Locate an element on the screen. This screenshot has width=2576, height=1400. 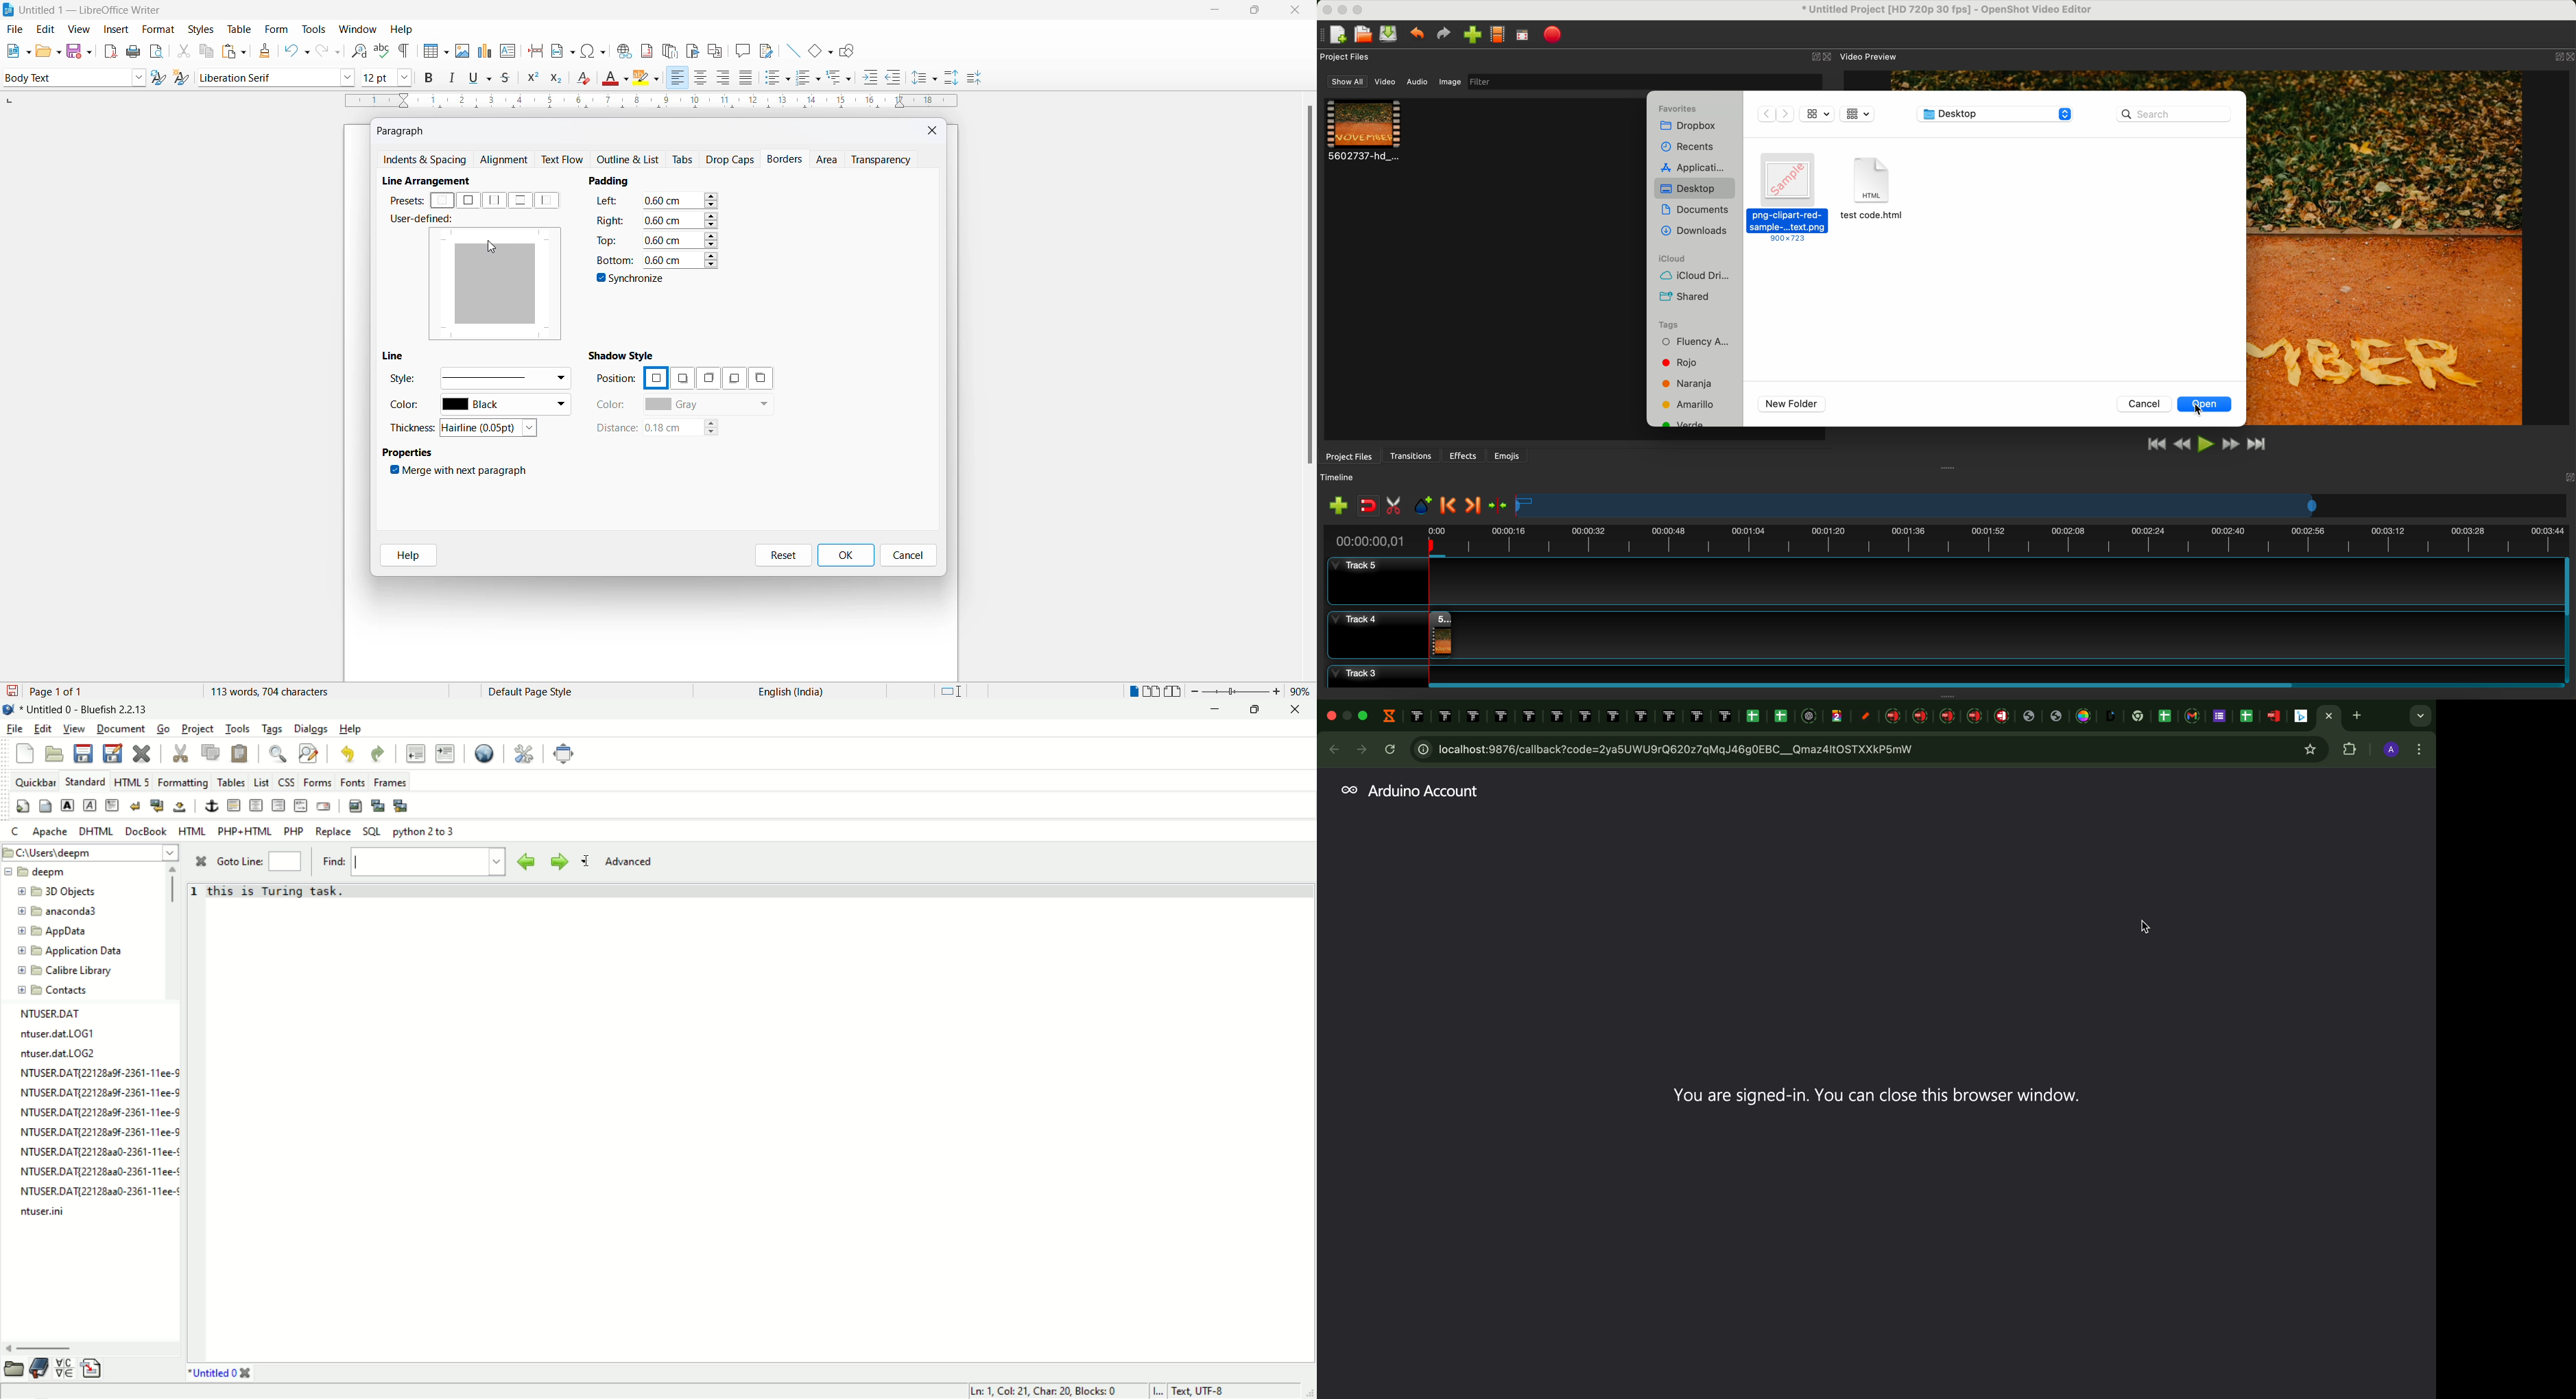
position options is located at coordinates (761, 378).